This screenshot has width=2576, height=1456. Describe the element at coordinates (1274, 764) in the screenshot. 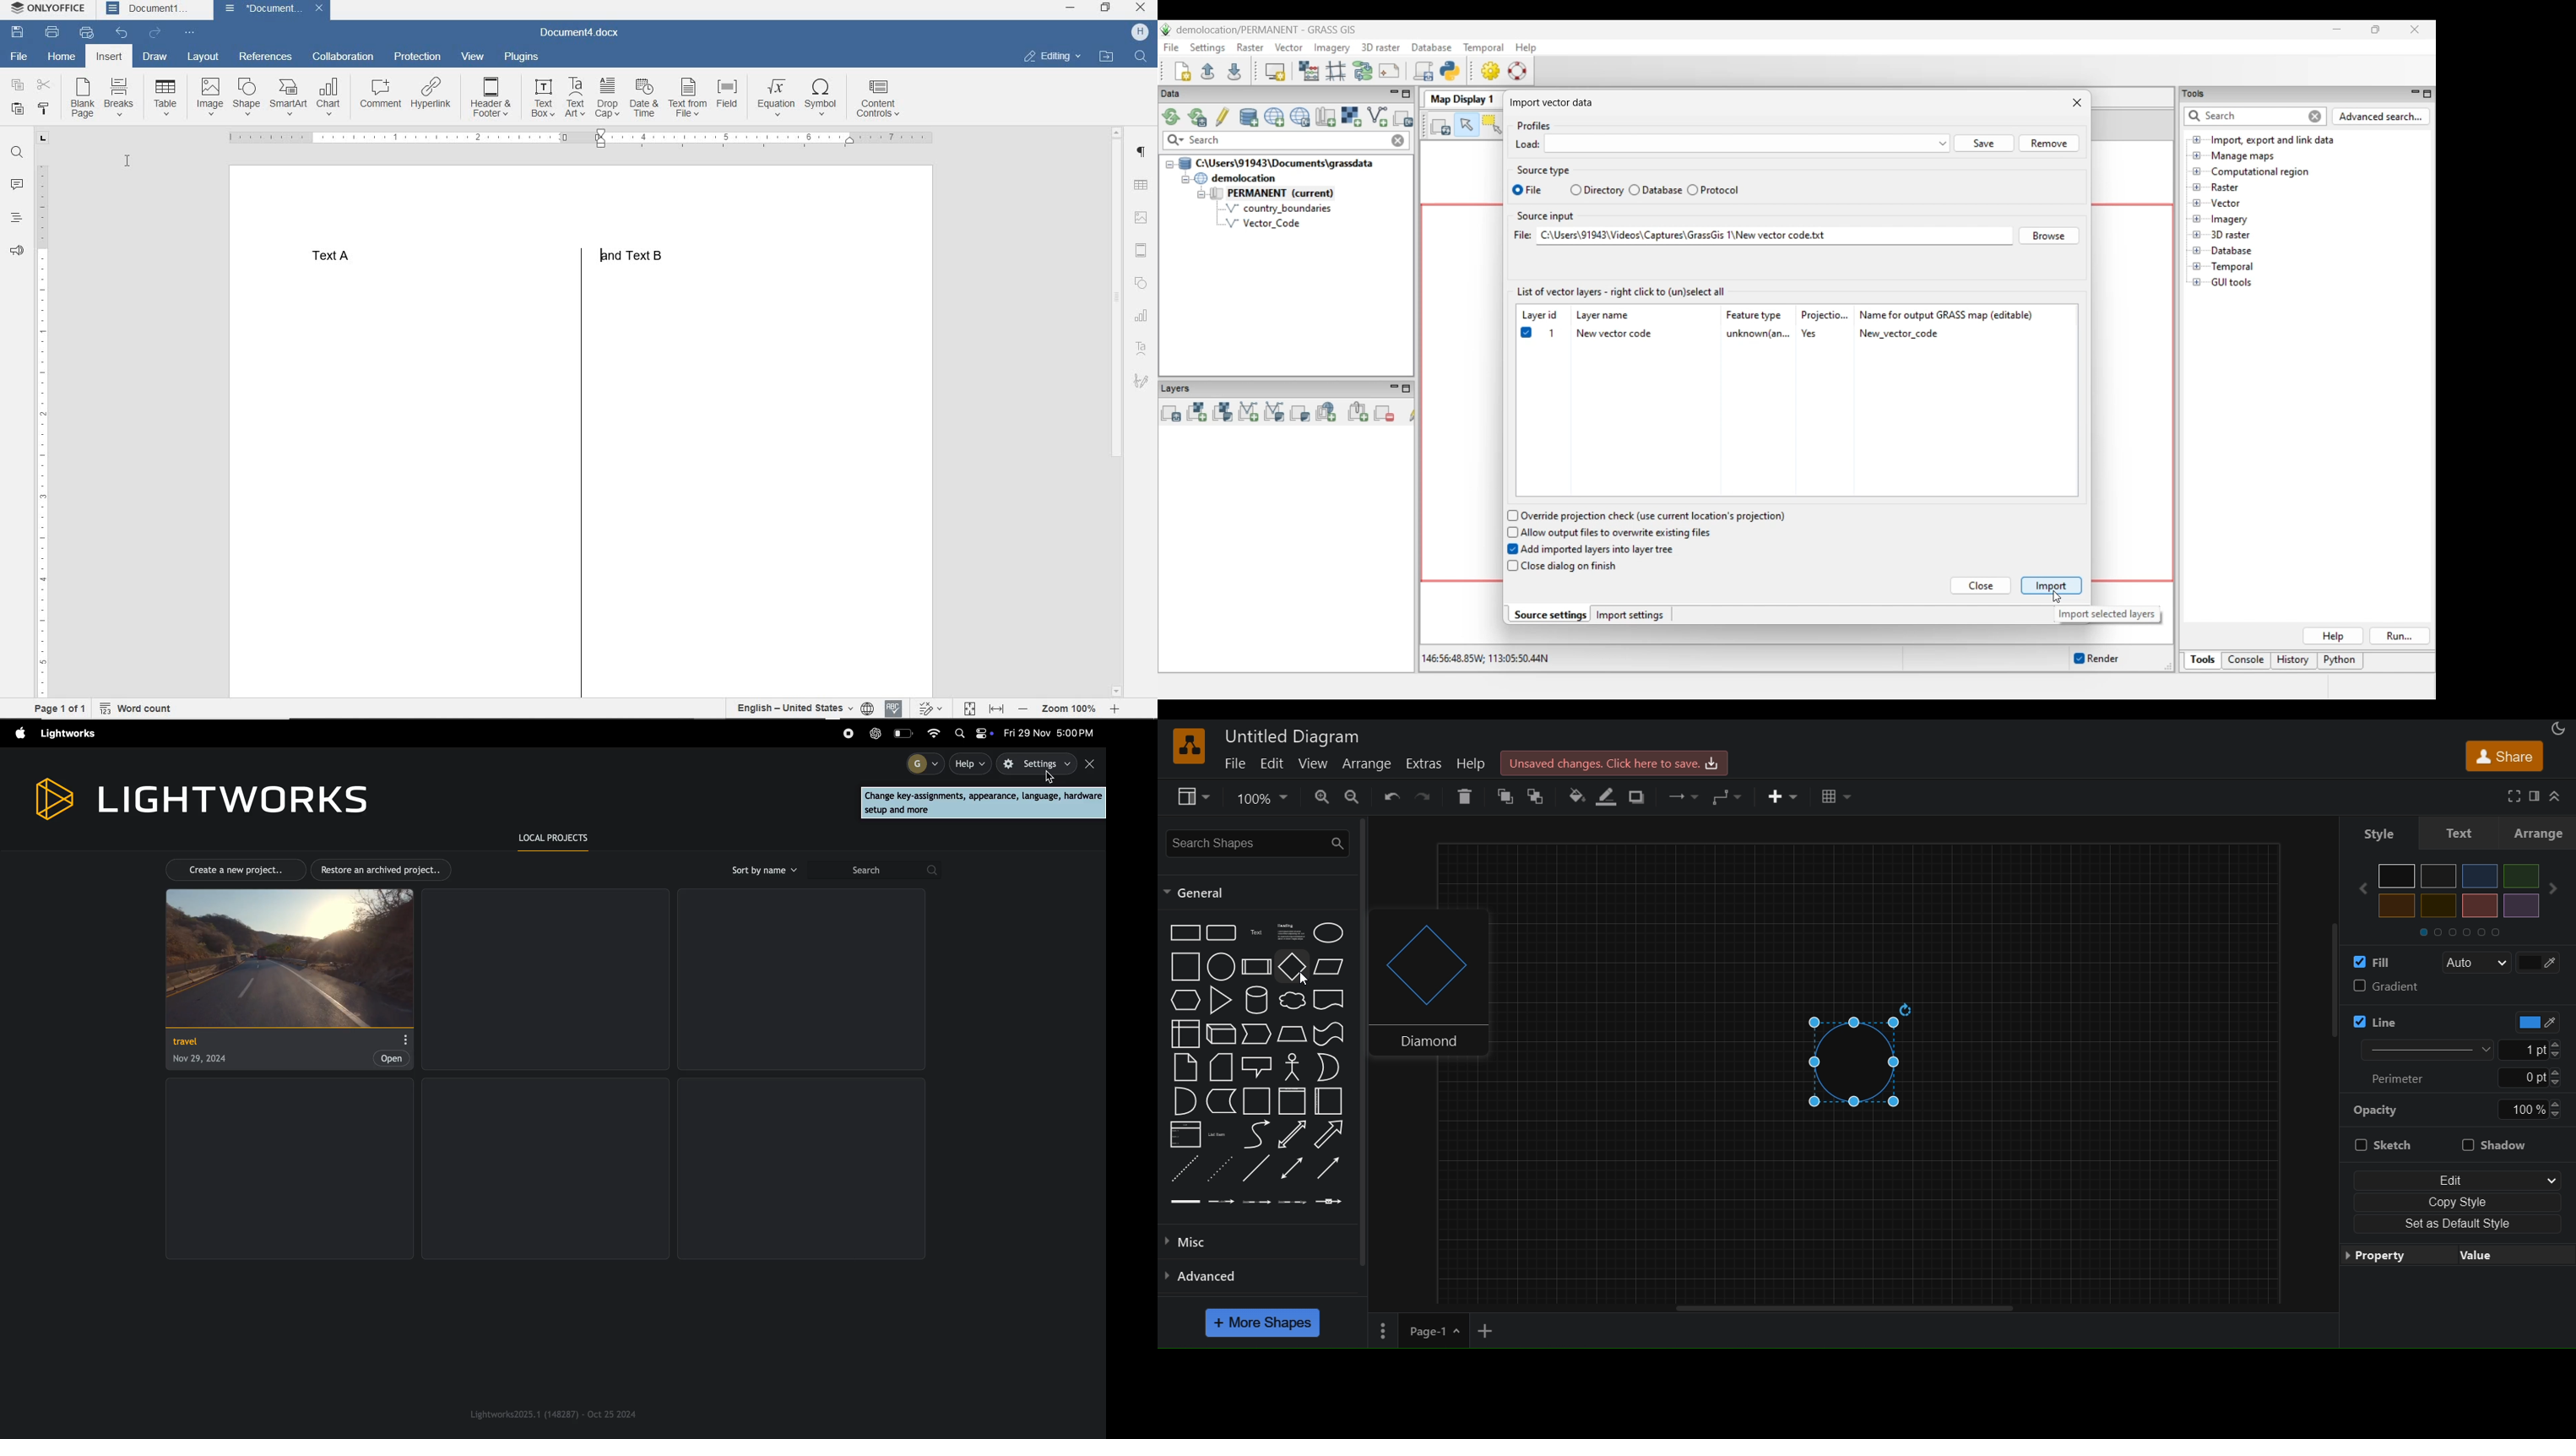

I see `edit` at that location.